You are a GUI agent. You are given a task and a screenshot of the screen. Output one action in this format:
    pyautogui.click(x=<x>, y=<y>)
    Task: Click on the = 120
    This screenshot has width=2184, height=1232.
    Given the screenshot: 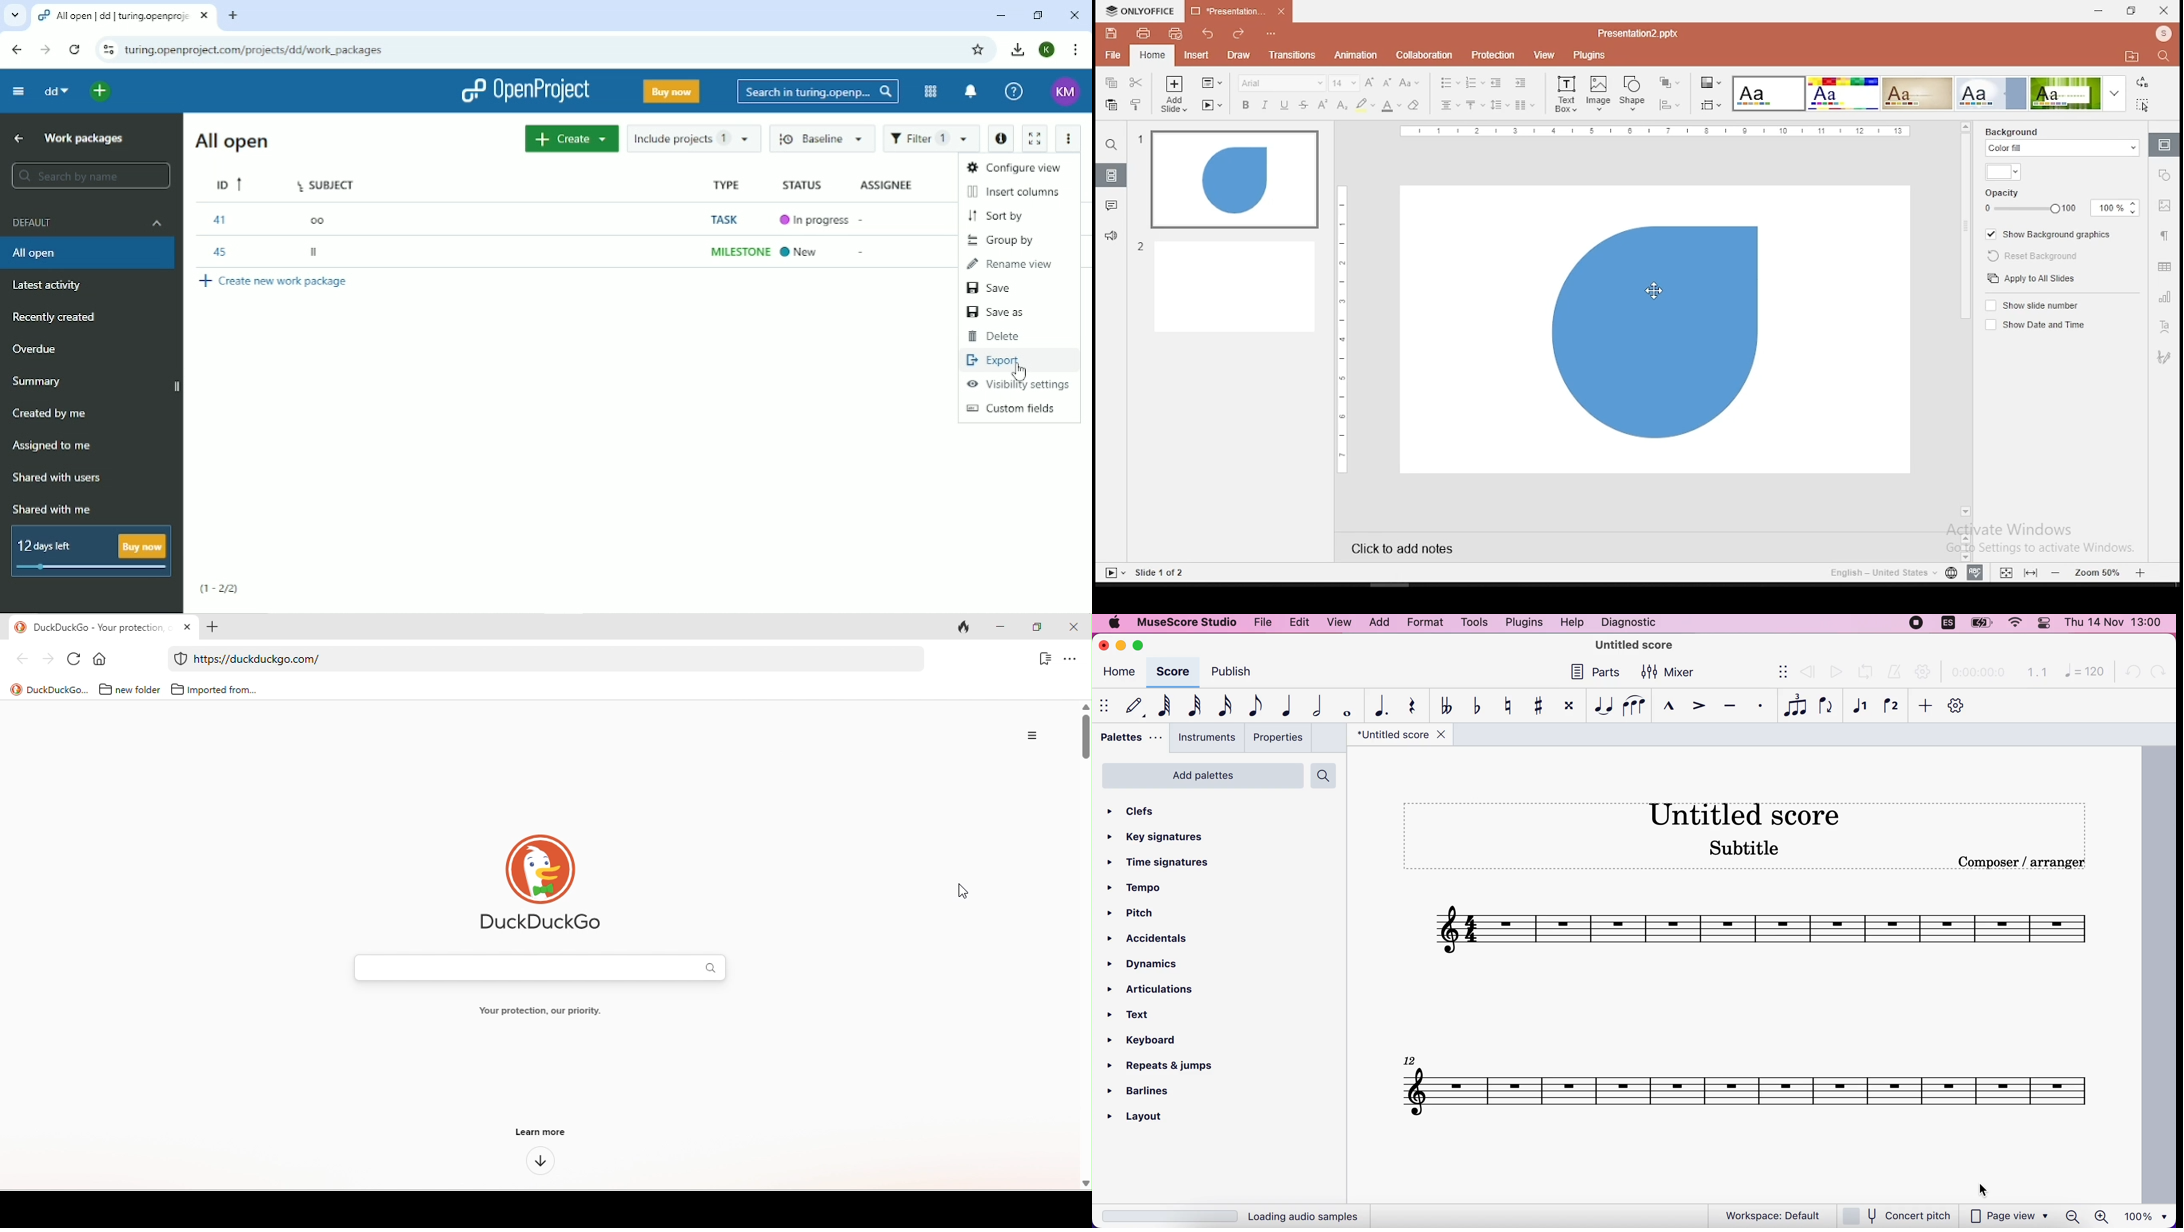 What is the action you would take?
    pyautogui.click(x=2080, y=672)
    